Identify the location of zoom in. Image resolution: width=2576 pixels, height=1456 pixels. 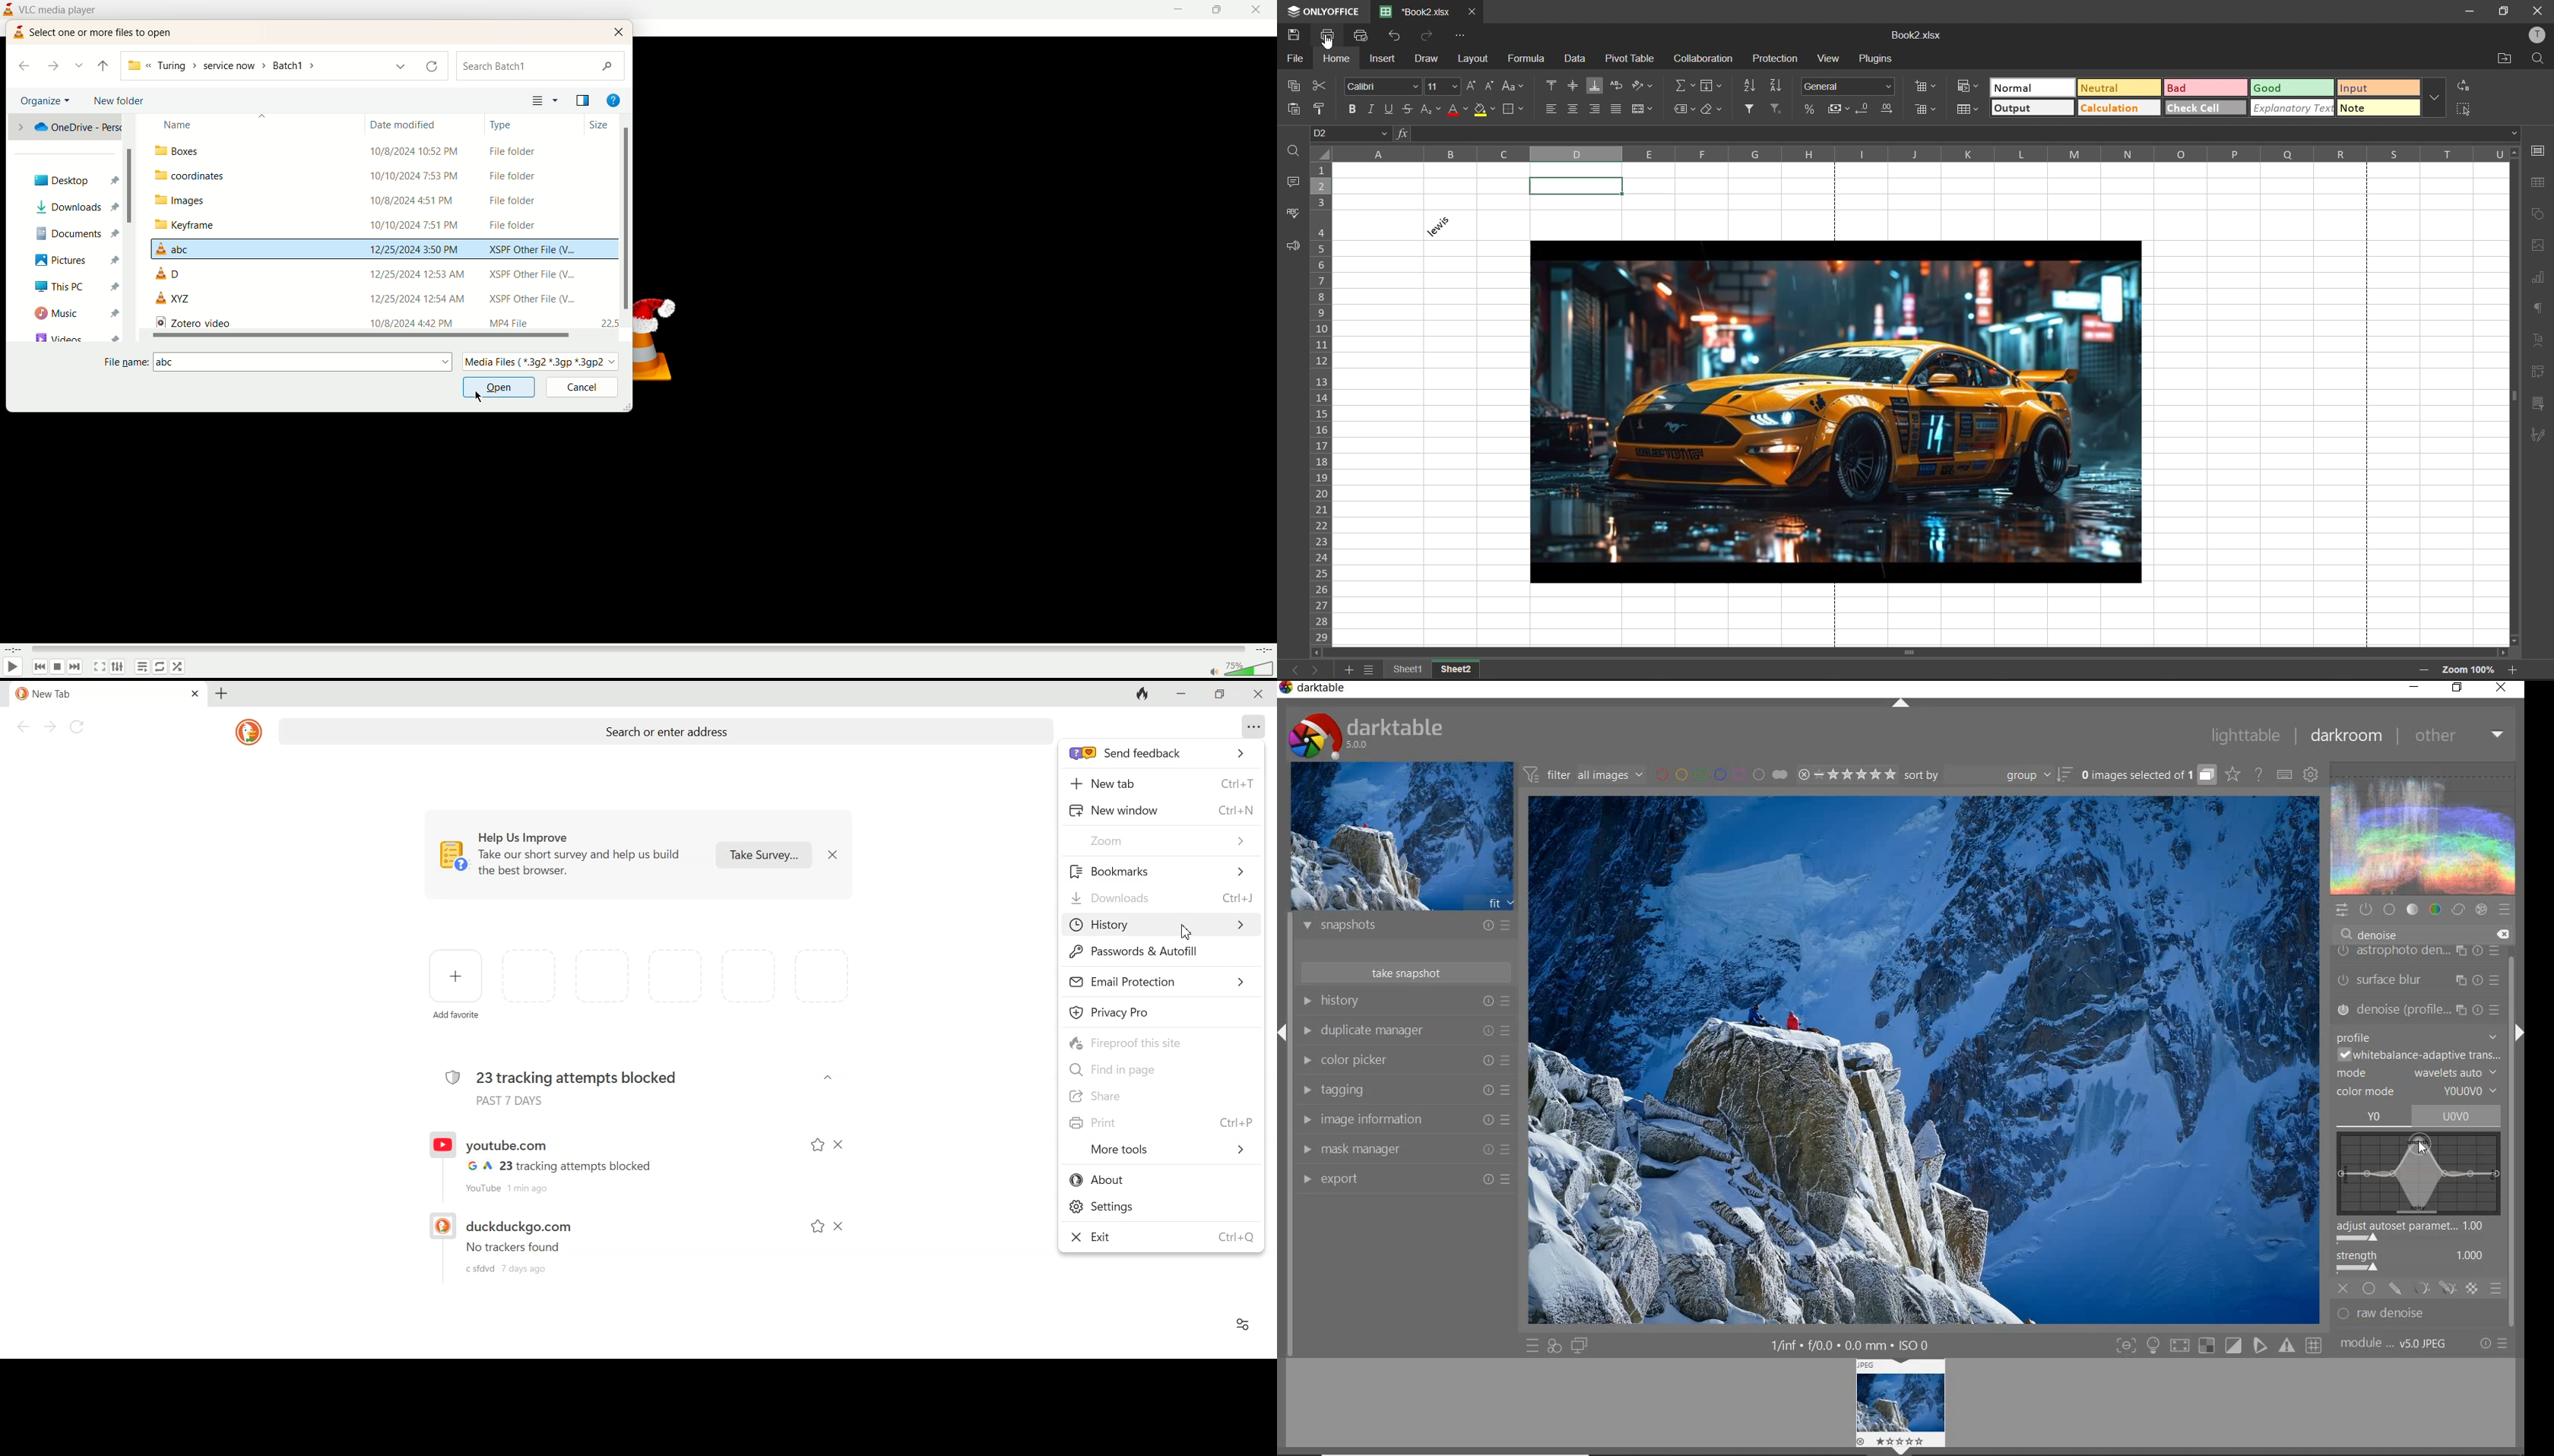
(2516, 670).